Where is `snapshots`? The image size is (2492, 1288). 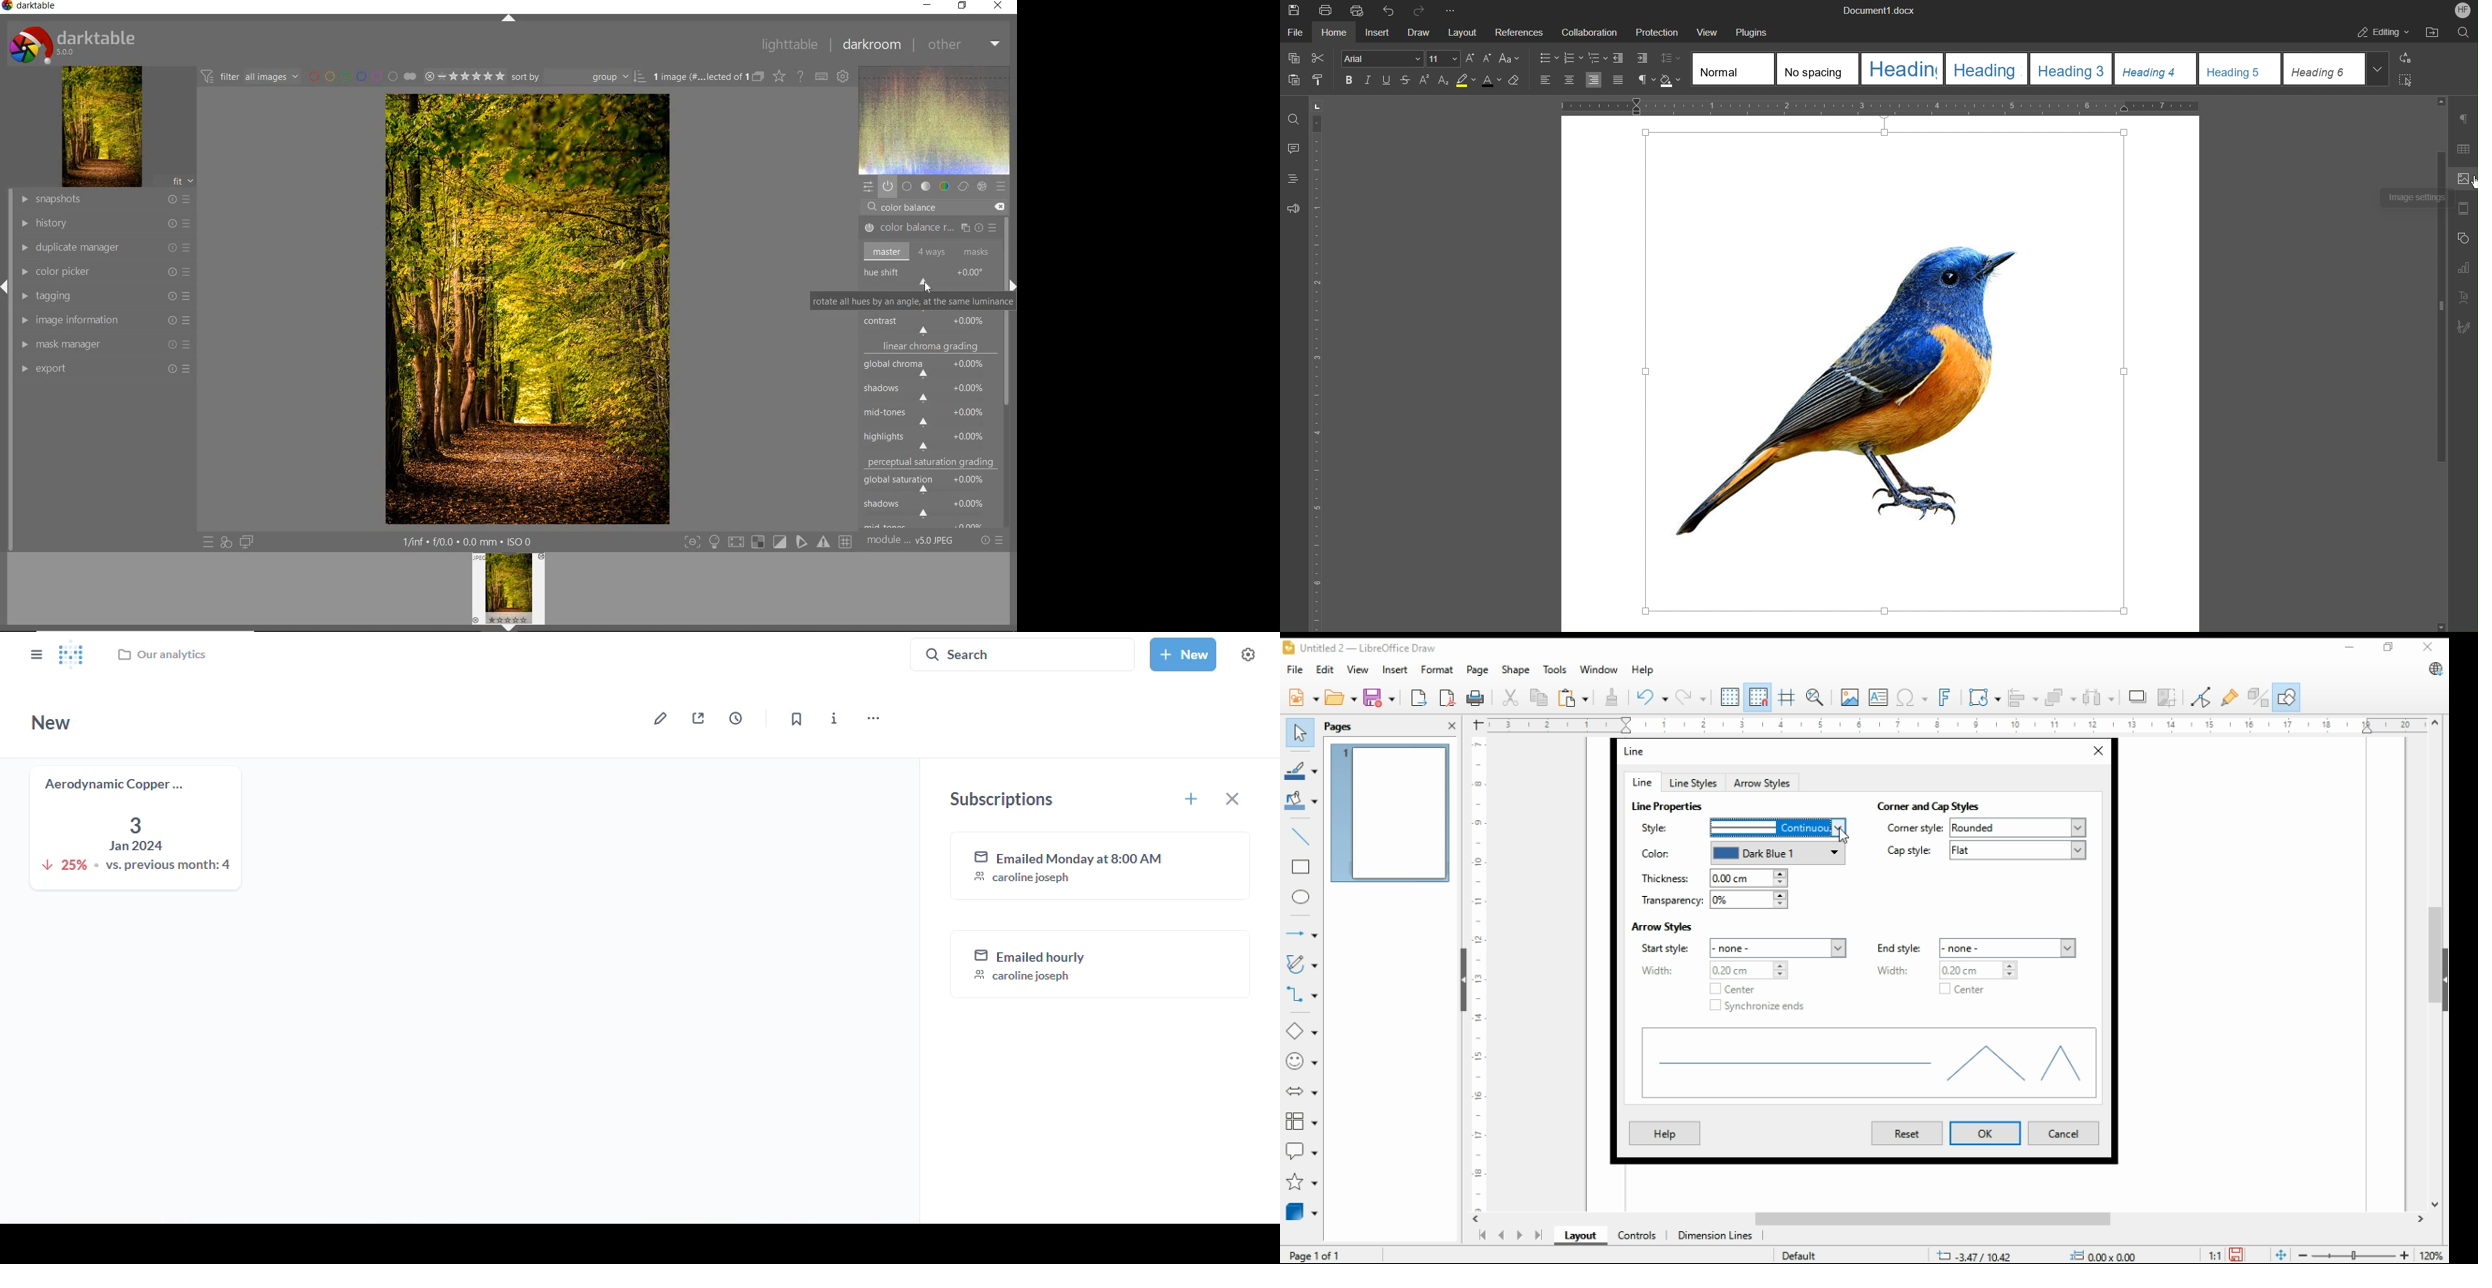
snapshots is located at coordinates (107, 200).